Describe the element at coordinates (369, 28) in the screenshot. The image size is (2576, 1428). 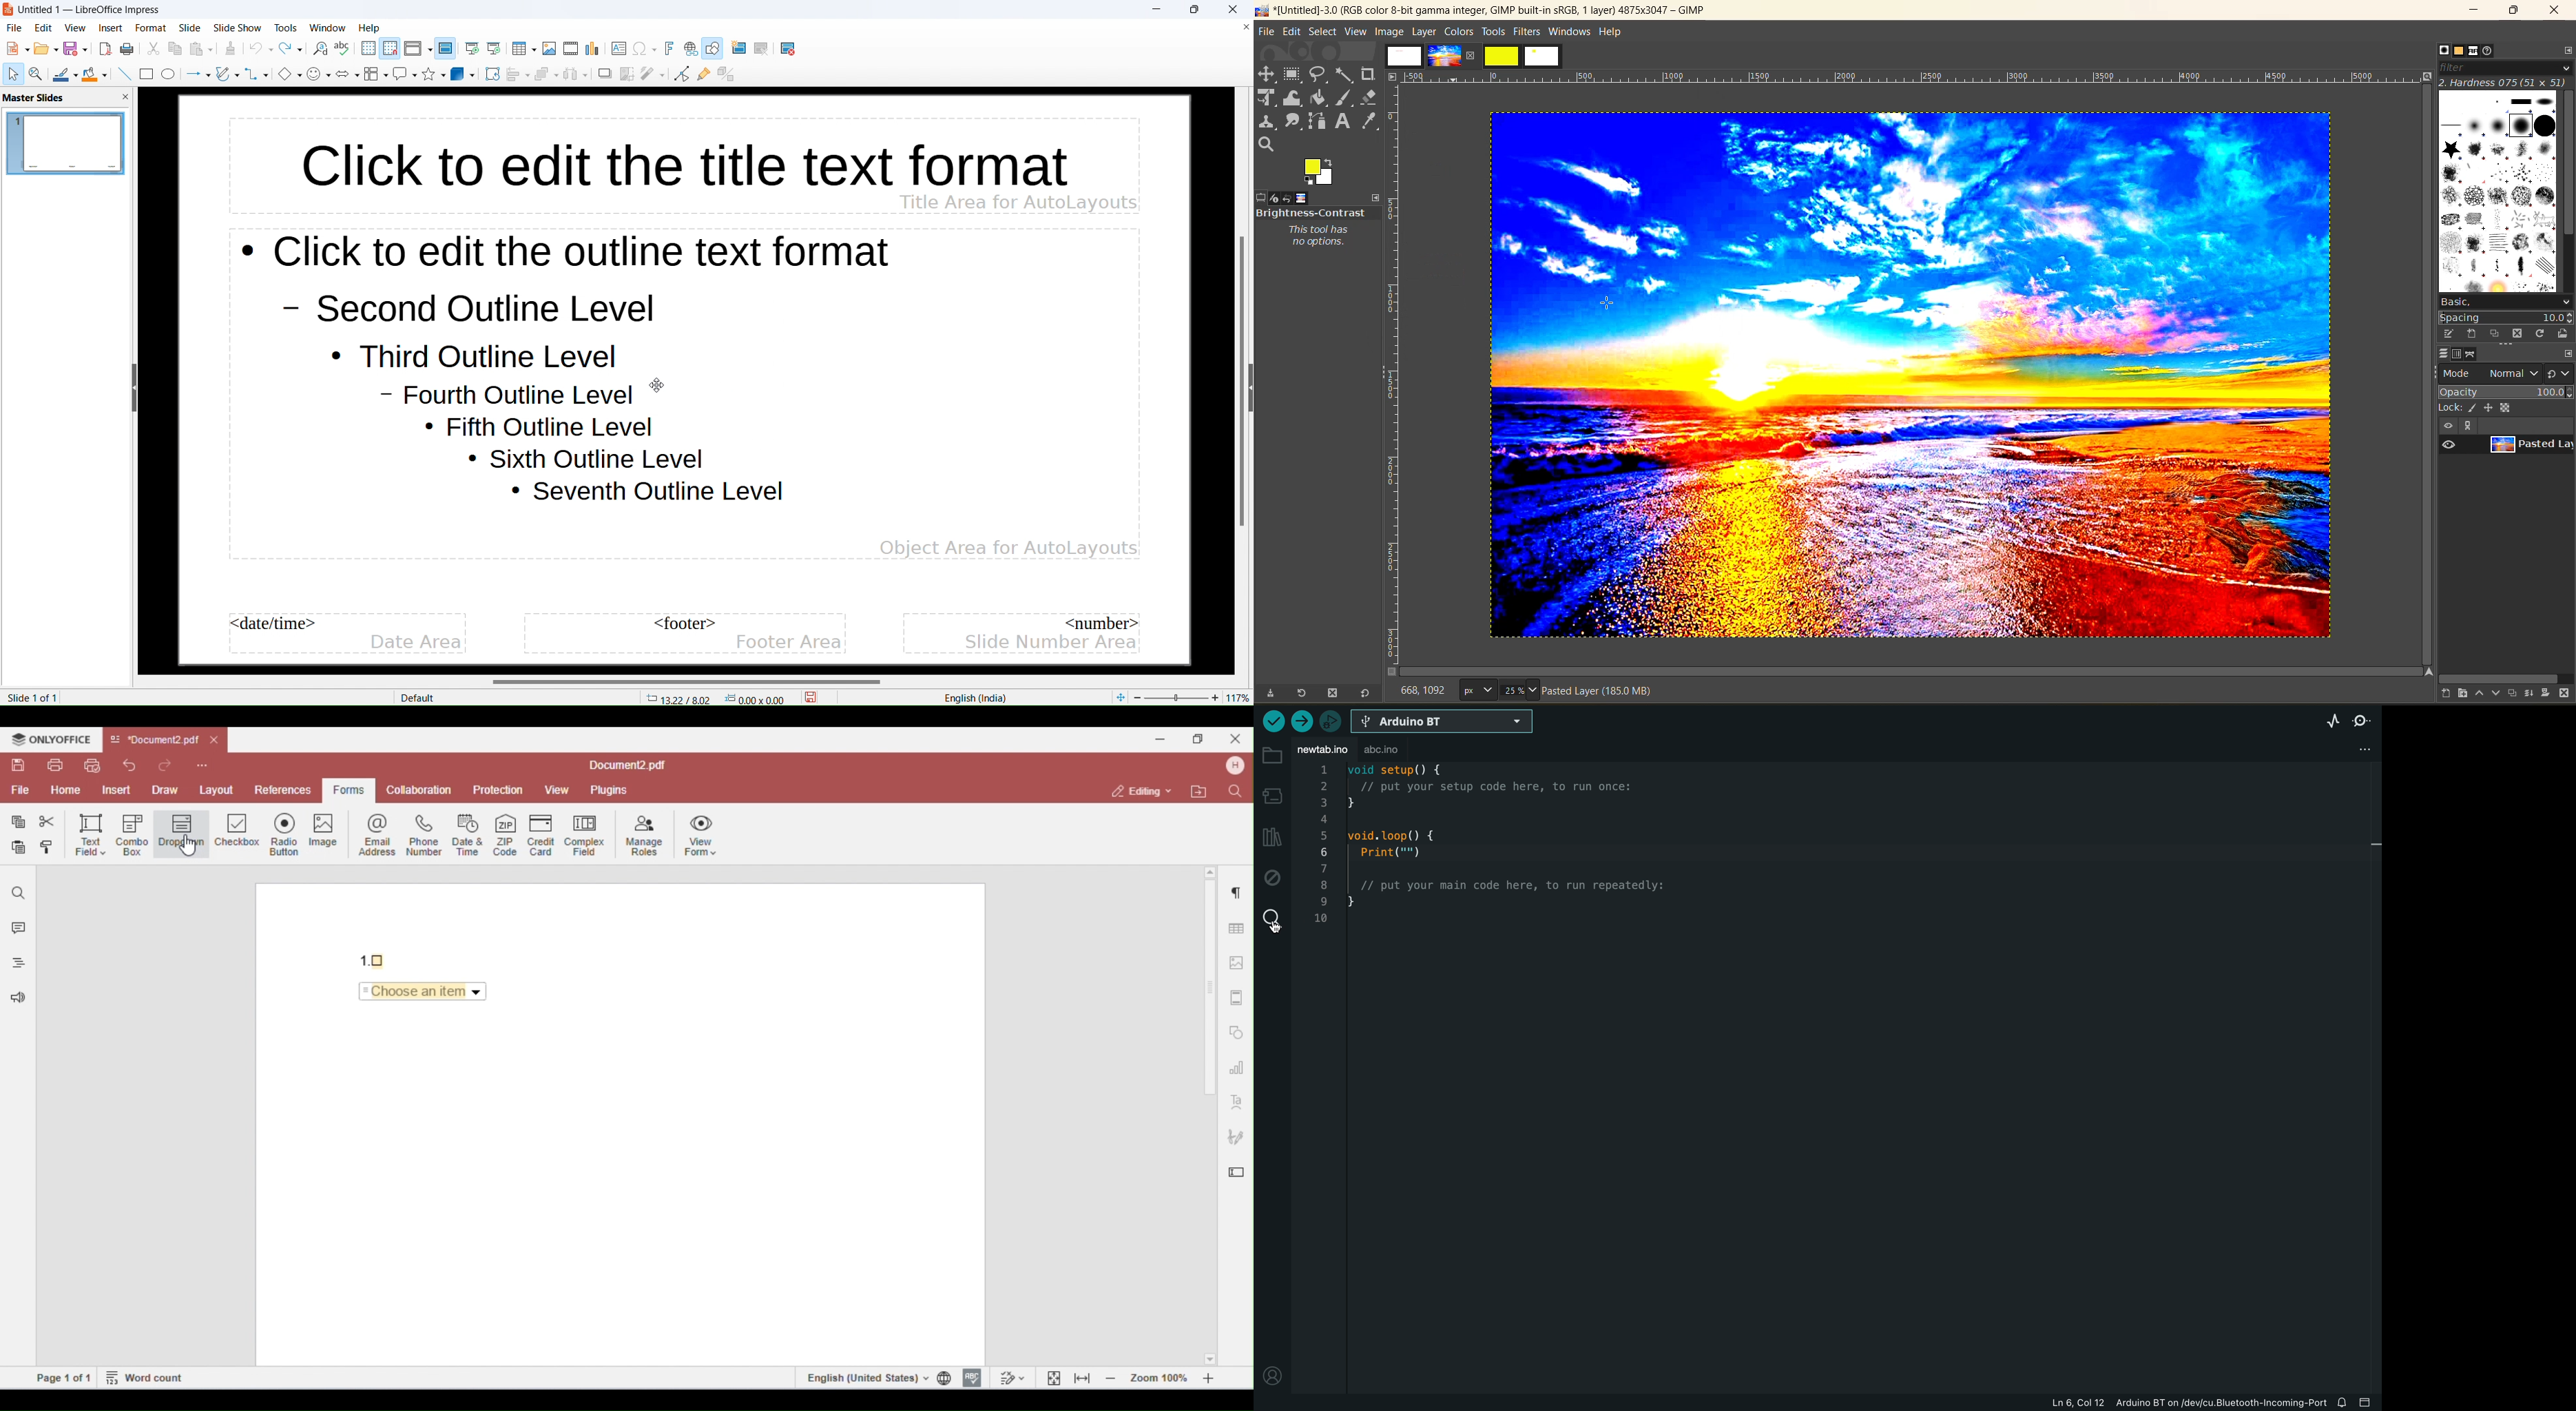
I see `help` at that location.